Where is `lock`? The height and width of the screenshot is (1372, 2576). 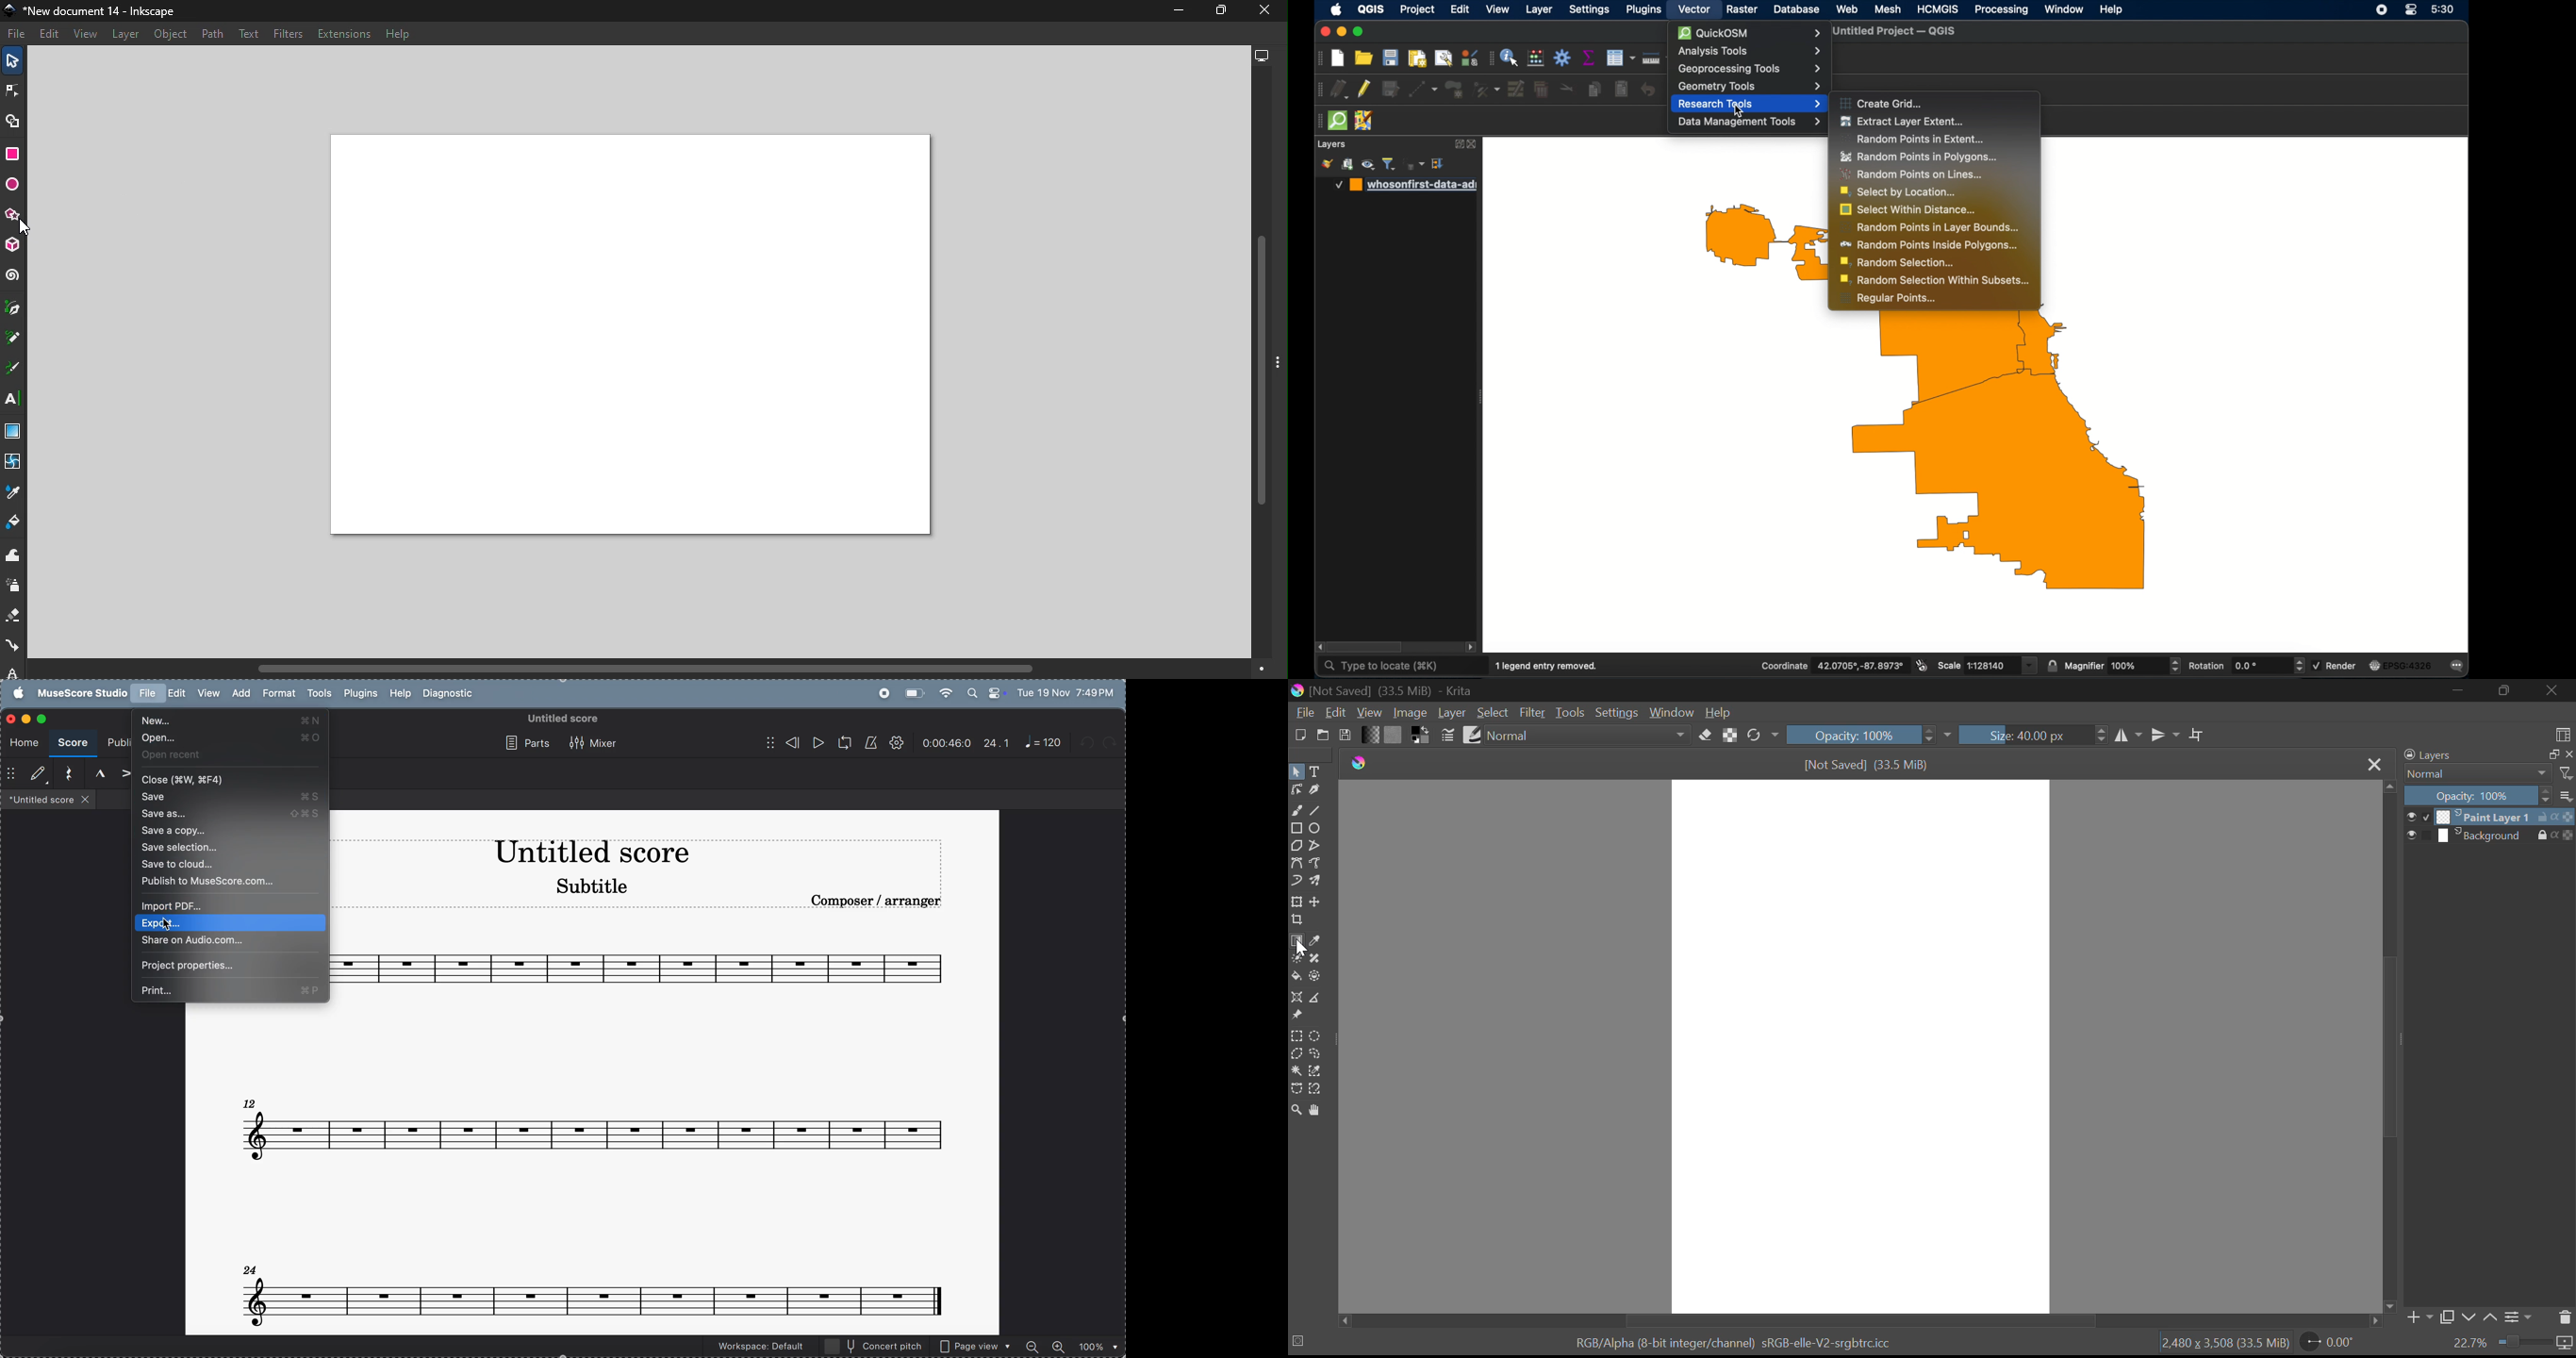 lock is located at coordinates (2545, 835).